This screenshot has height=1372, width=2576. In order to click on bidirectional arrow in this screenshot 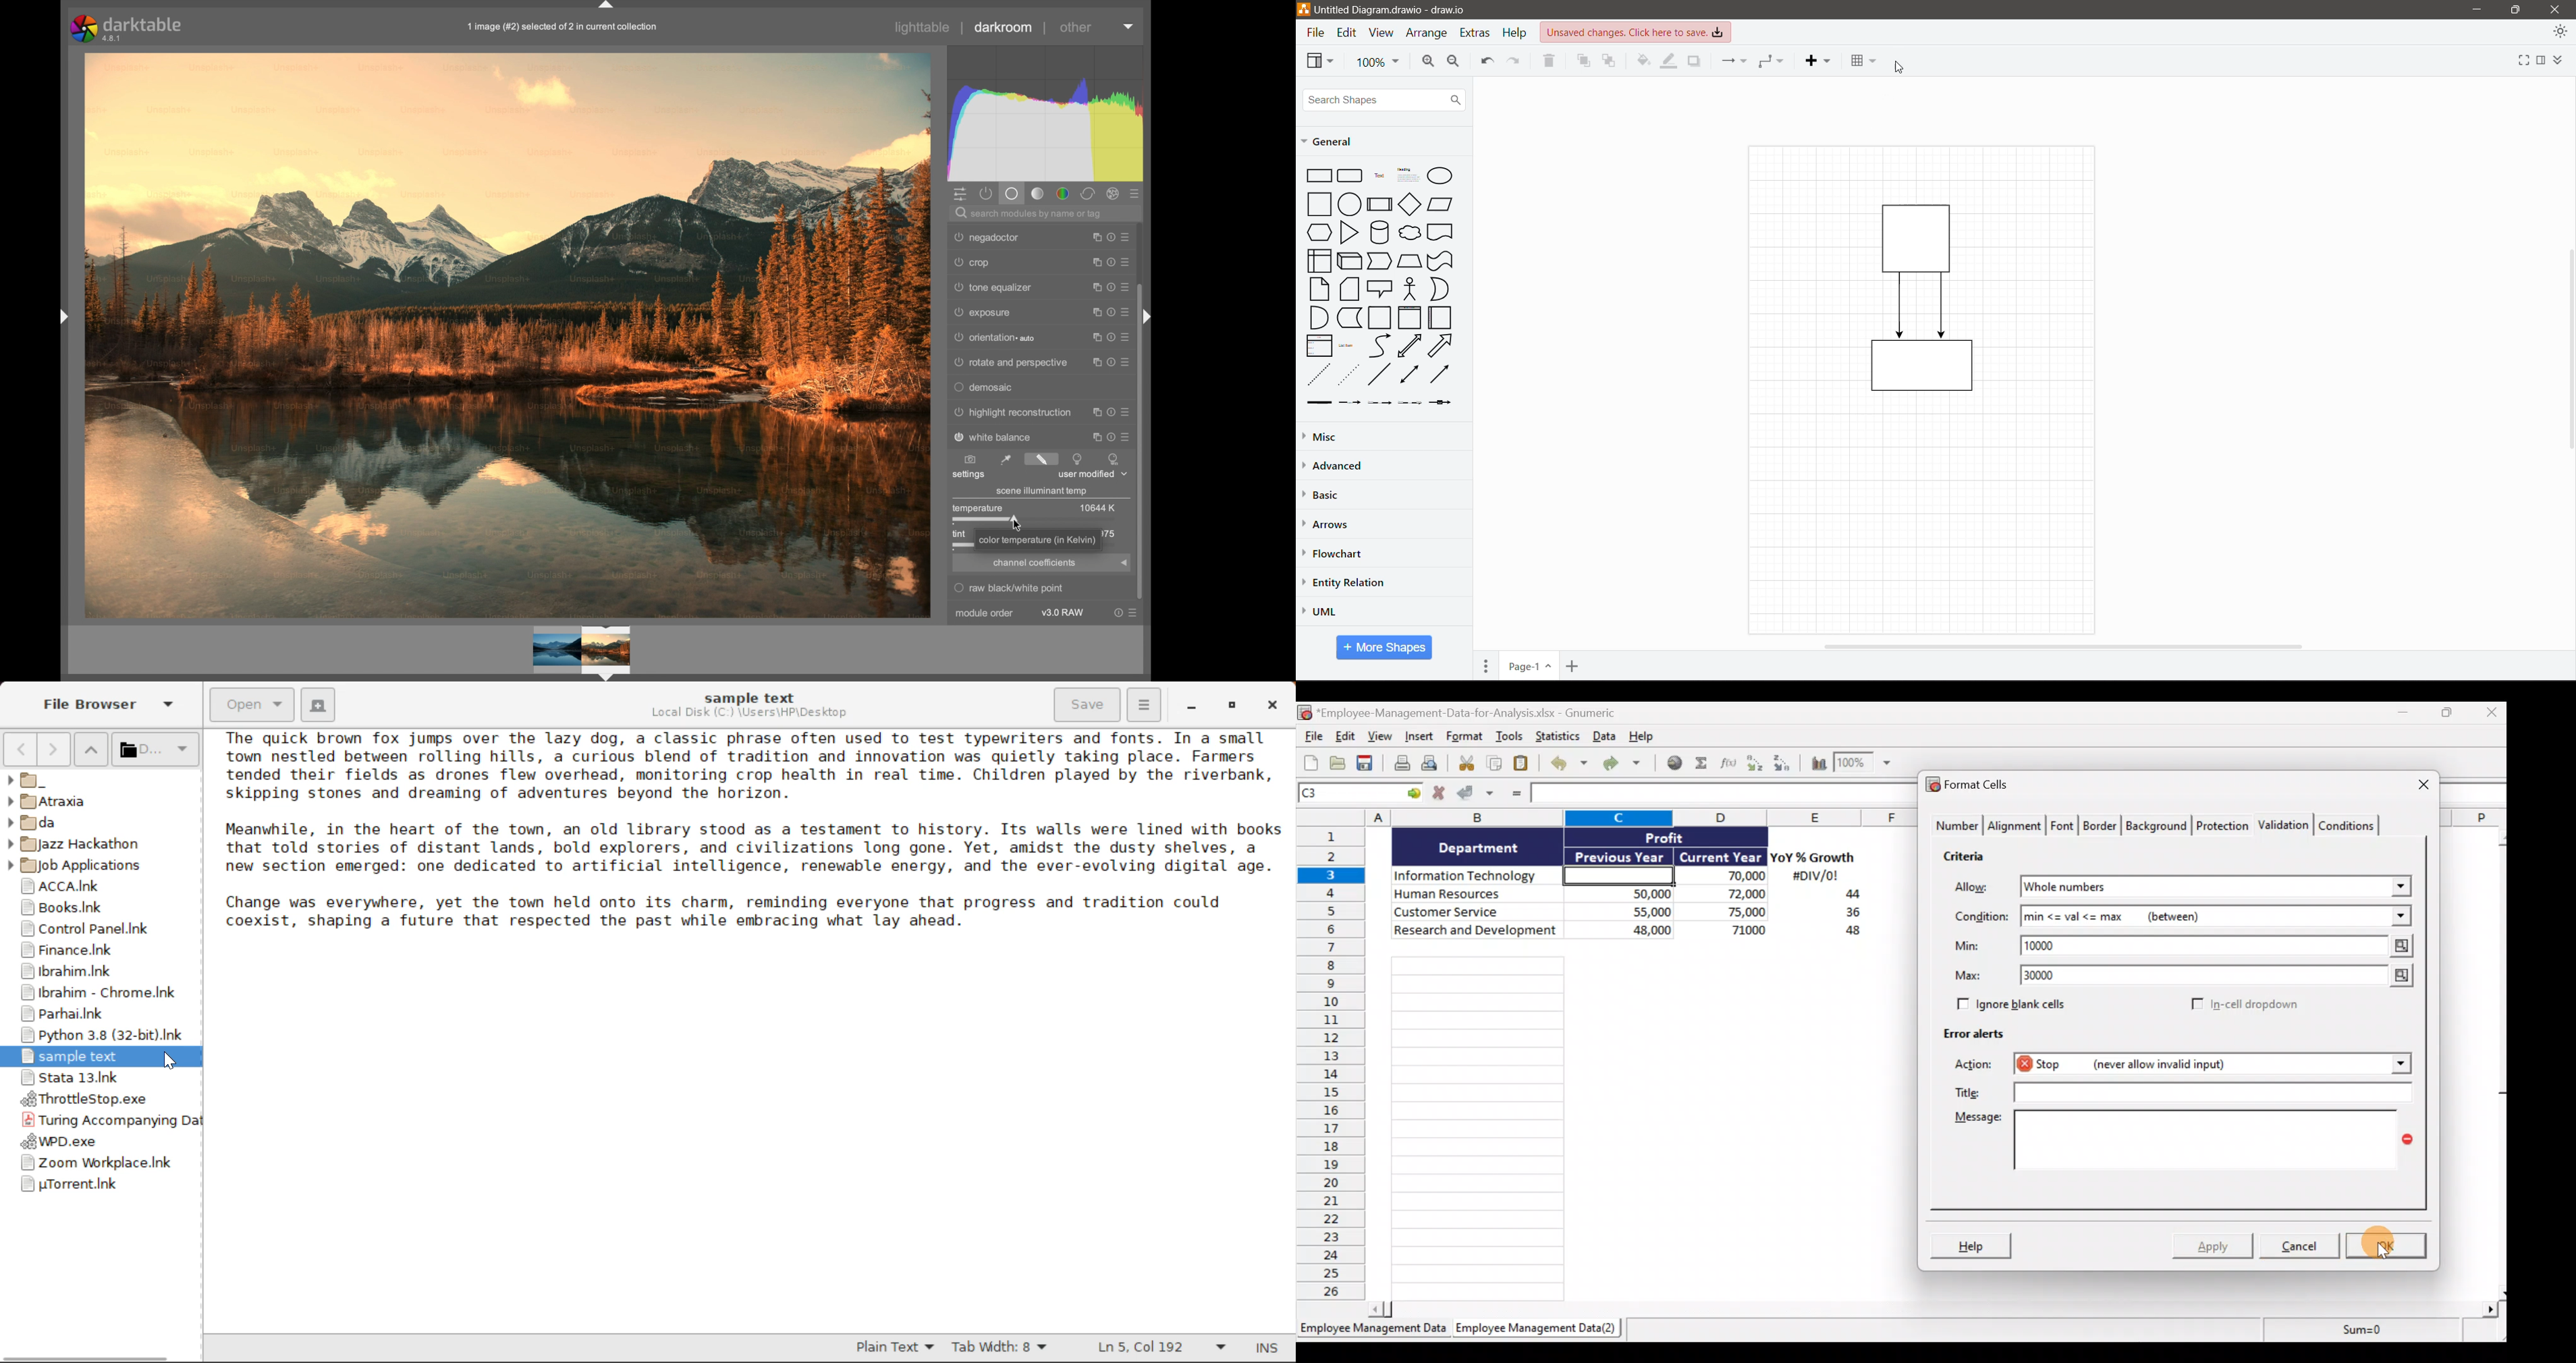, I will do `click(1410, 346)`.